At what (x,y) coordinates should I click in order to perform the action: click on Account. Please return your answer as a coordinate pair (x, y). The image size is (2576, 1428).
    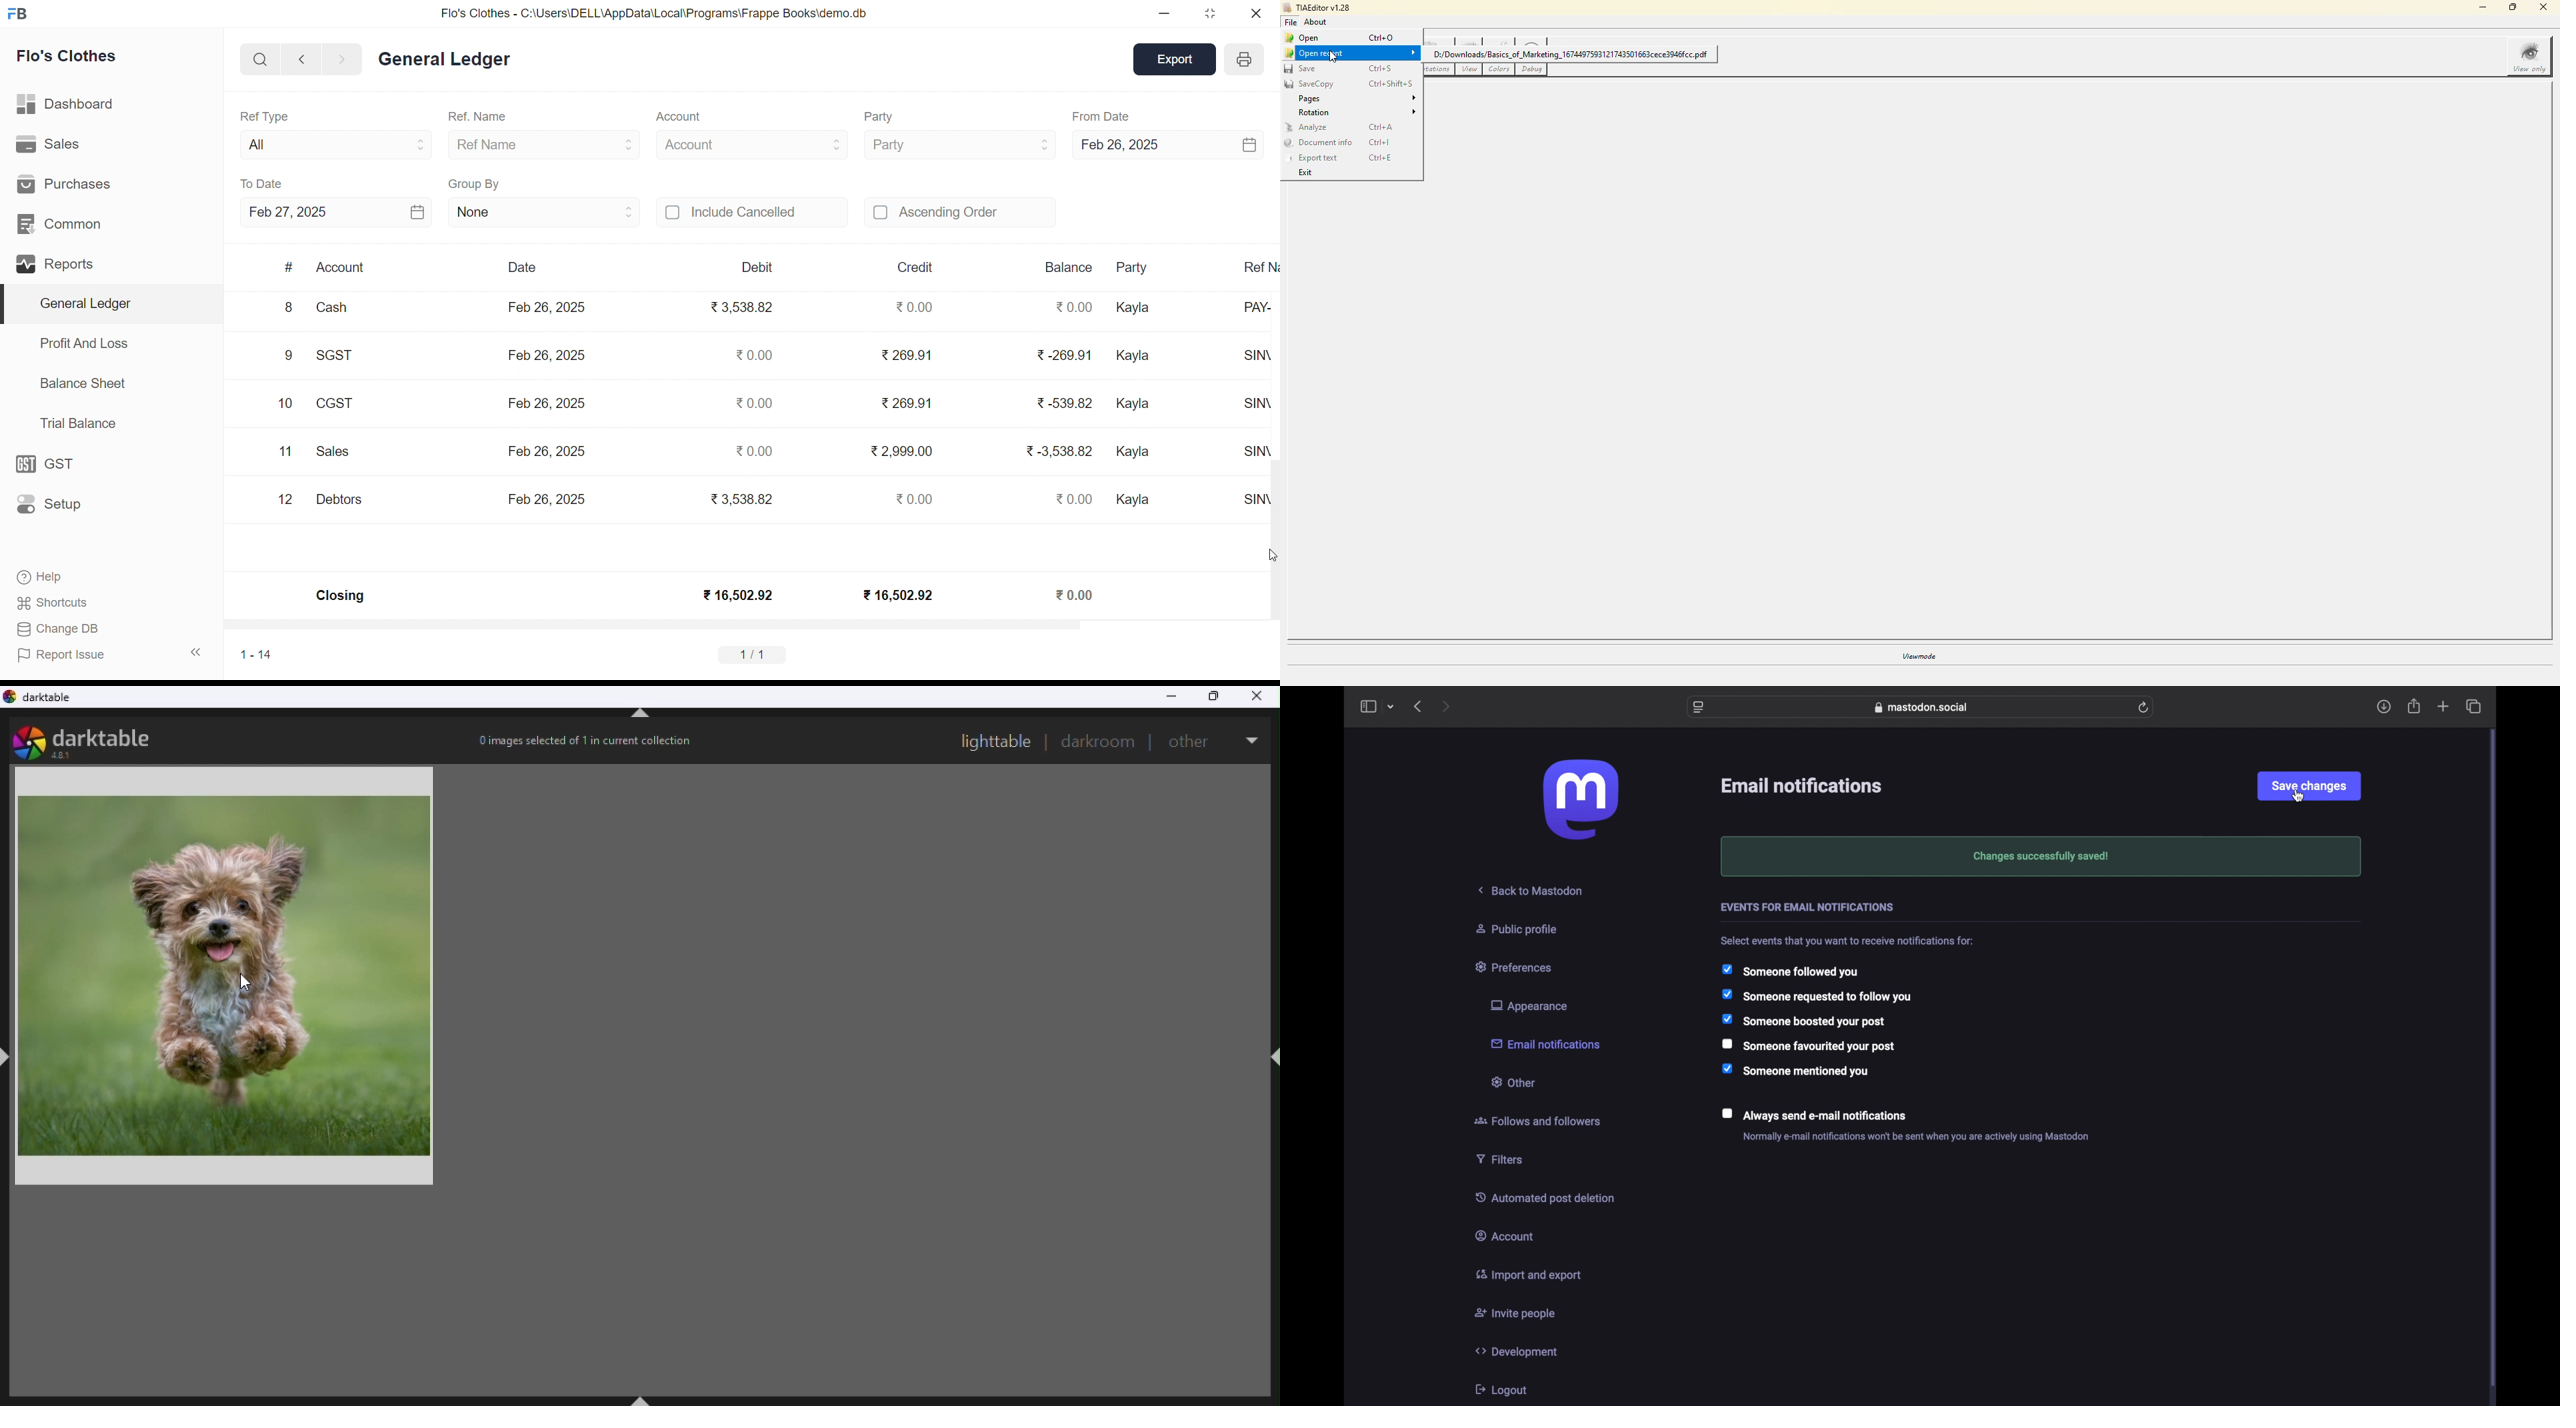
    Looking at the image, I should click on (677, 118).